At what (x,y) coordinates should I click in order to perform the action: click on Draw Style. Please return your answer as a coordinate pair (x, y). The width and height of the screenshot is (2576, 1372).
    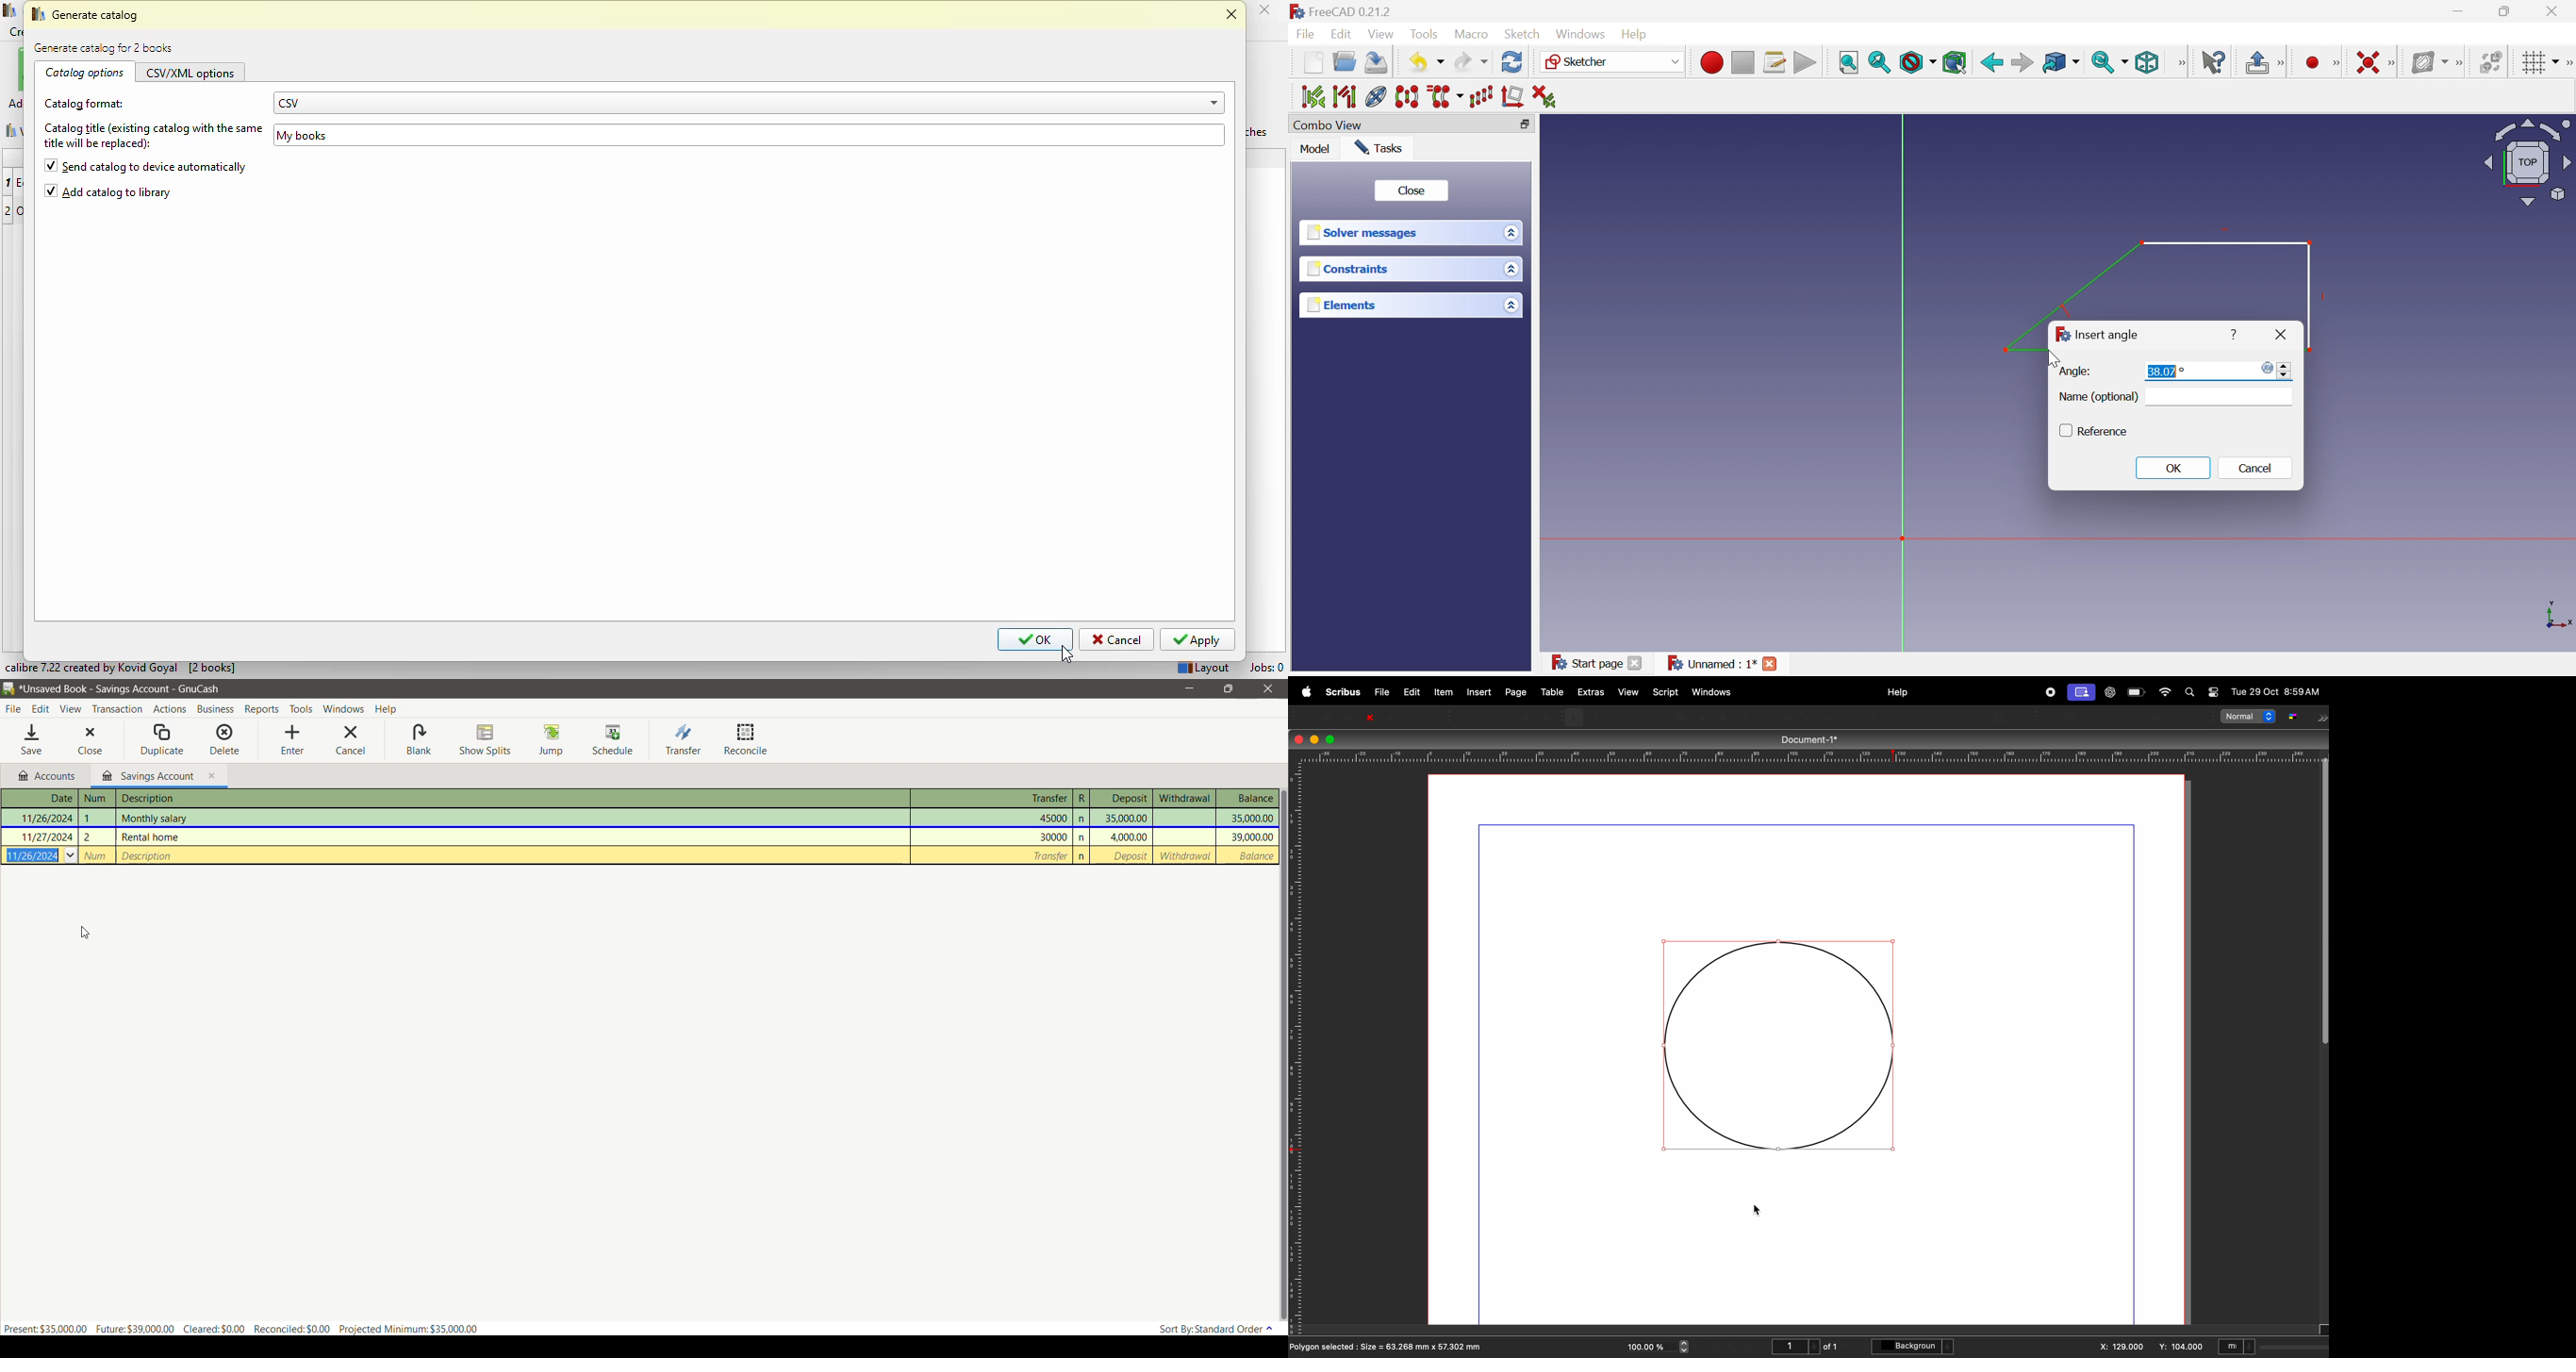
    Looking at the image, I should click on (1917, 63).